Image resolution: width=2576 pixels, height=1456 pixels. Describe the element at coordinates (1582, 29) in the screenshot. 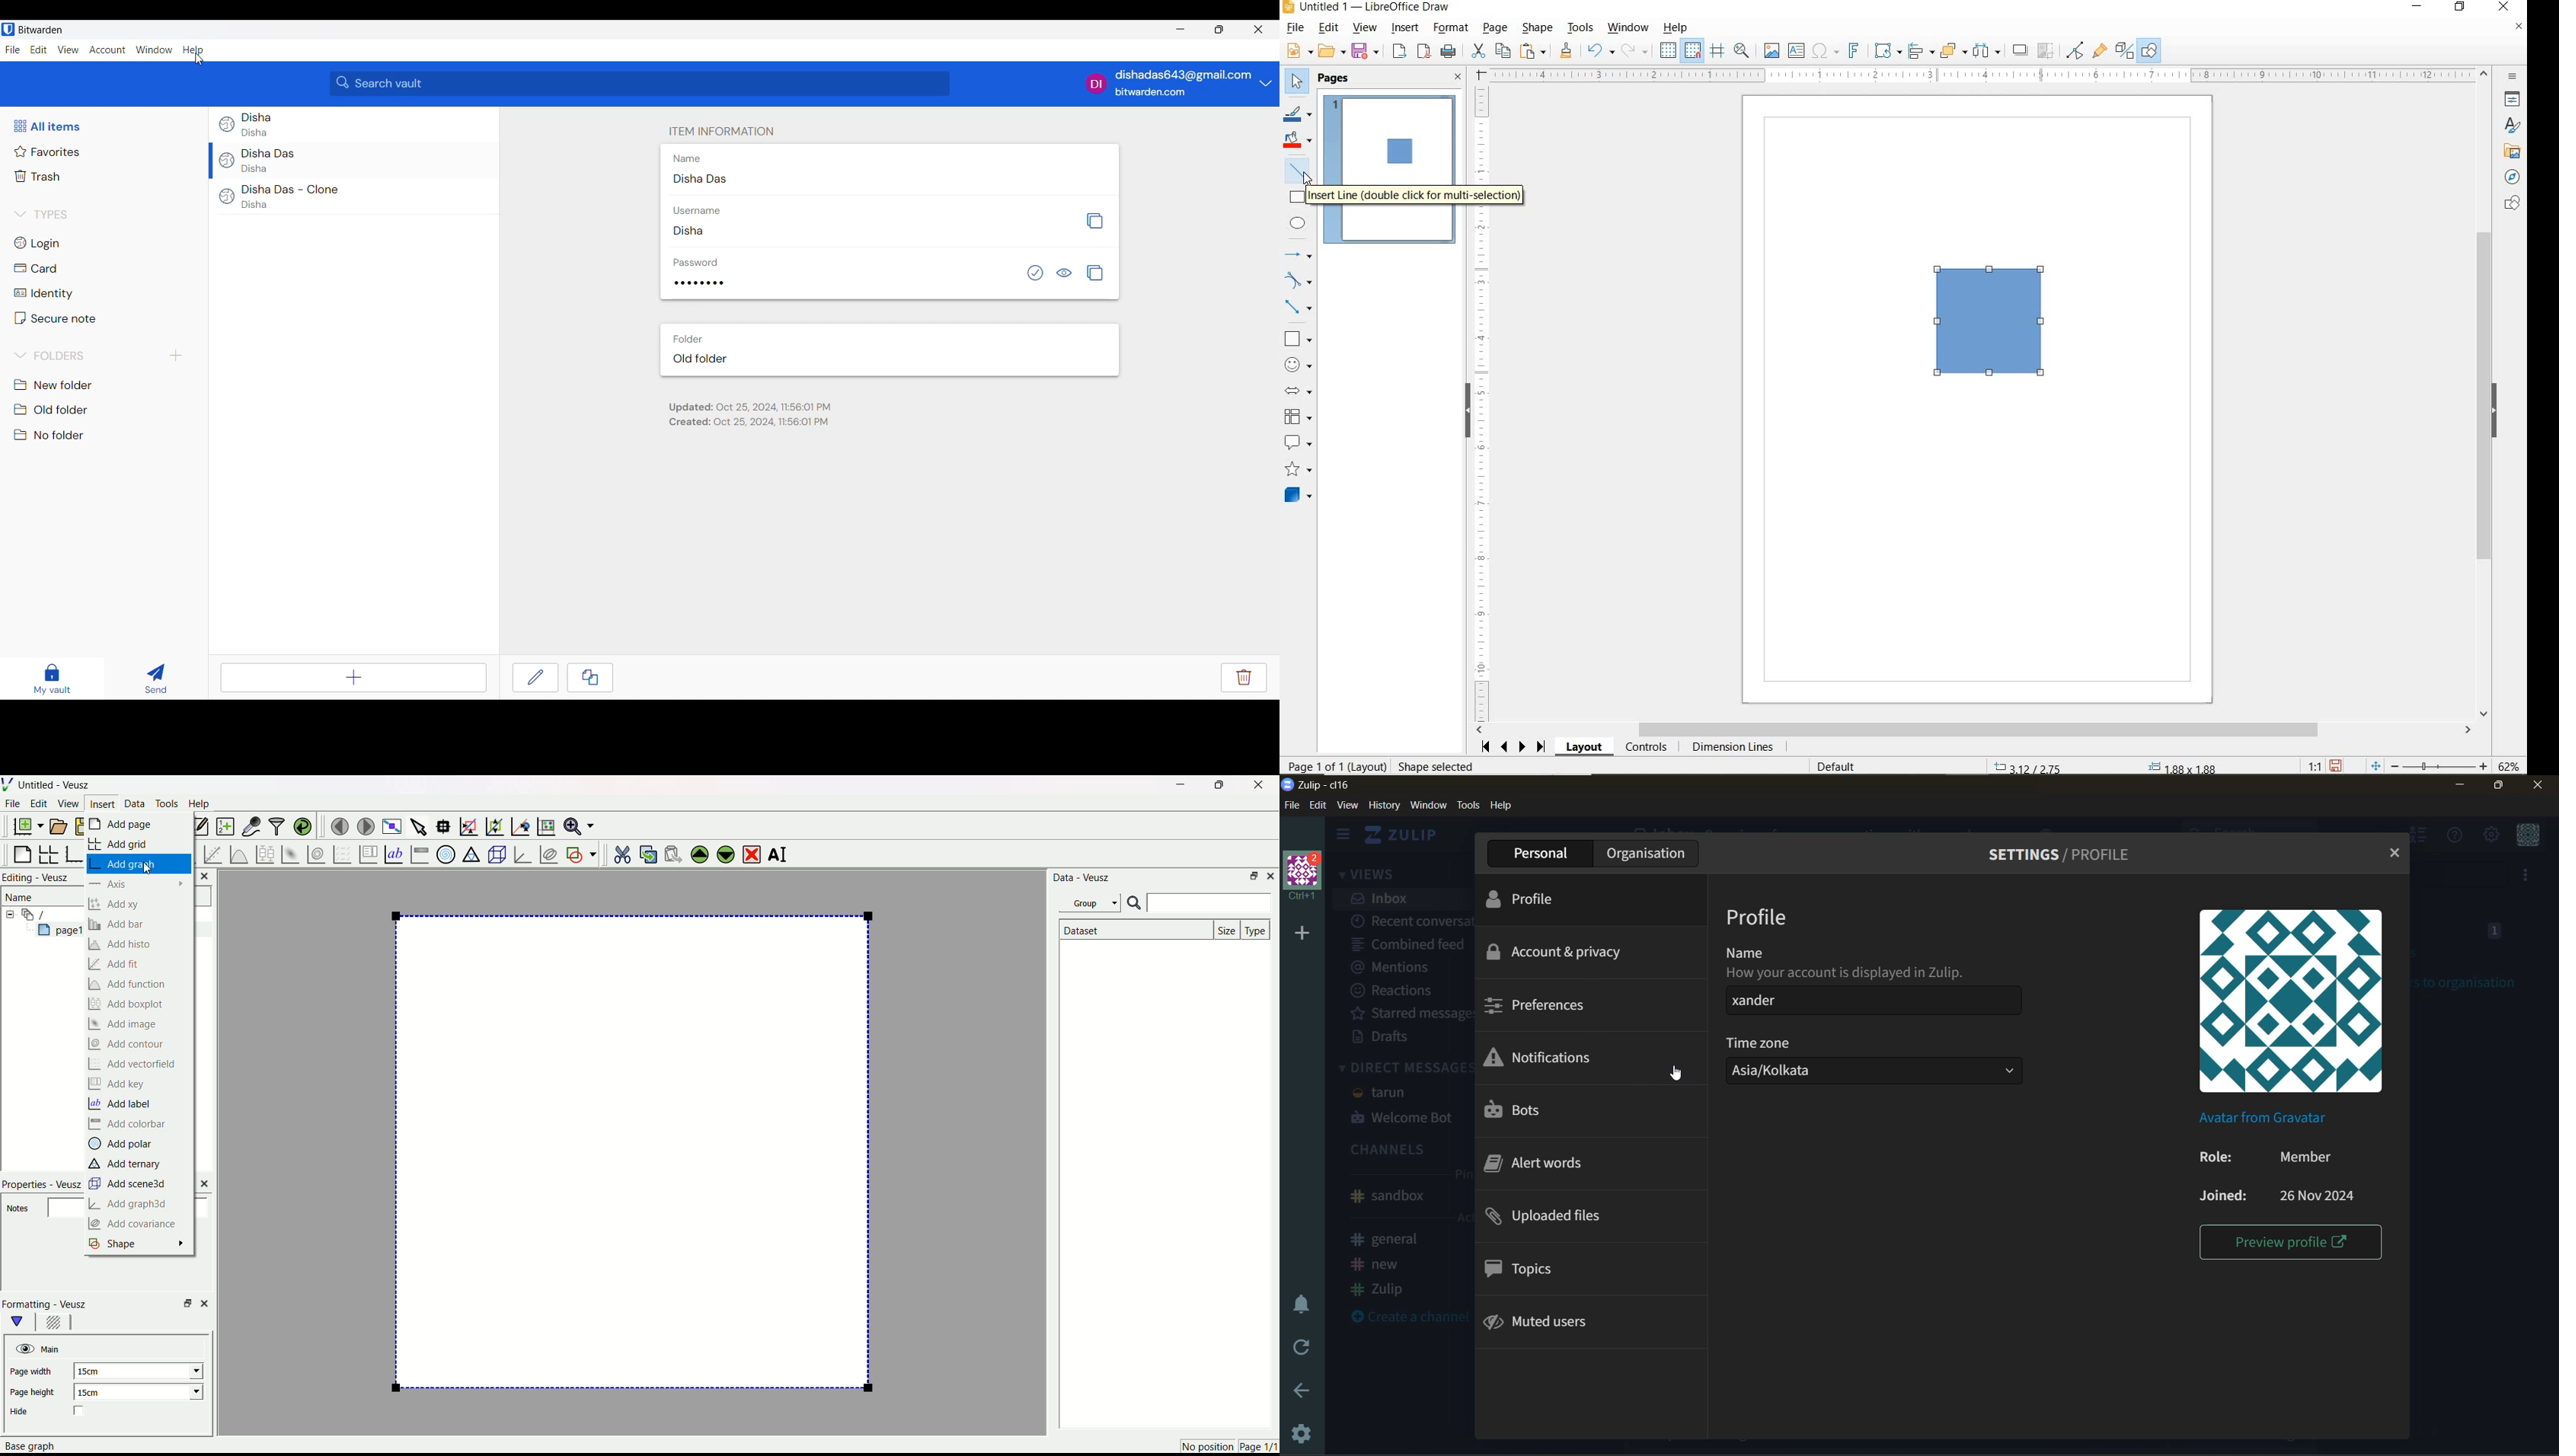

I see `TOOLS` at that location.